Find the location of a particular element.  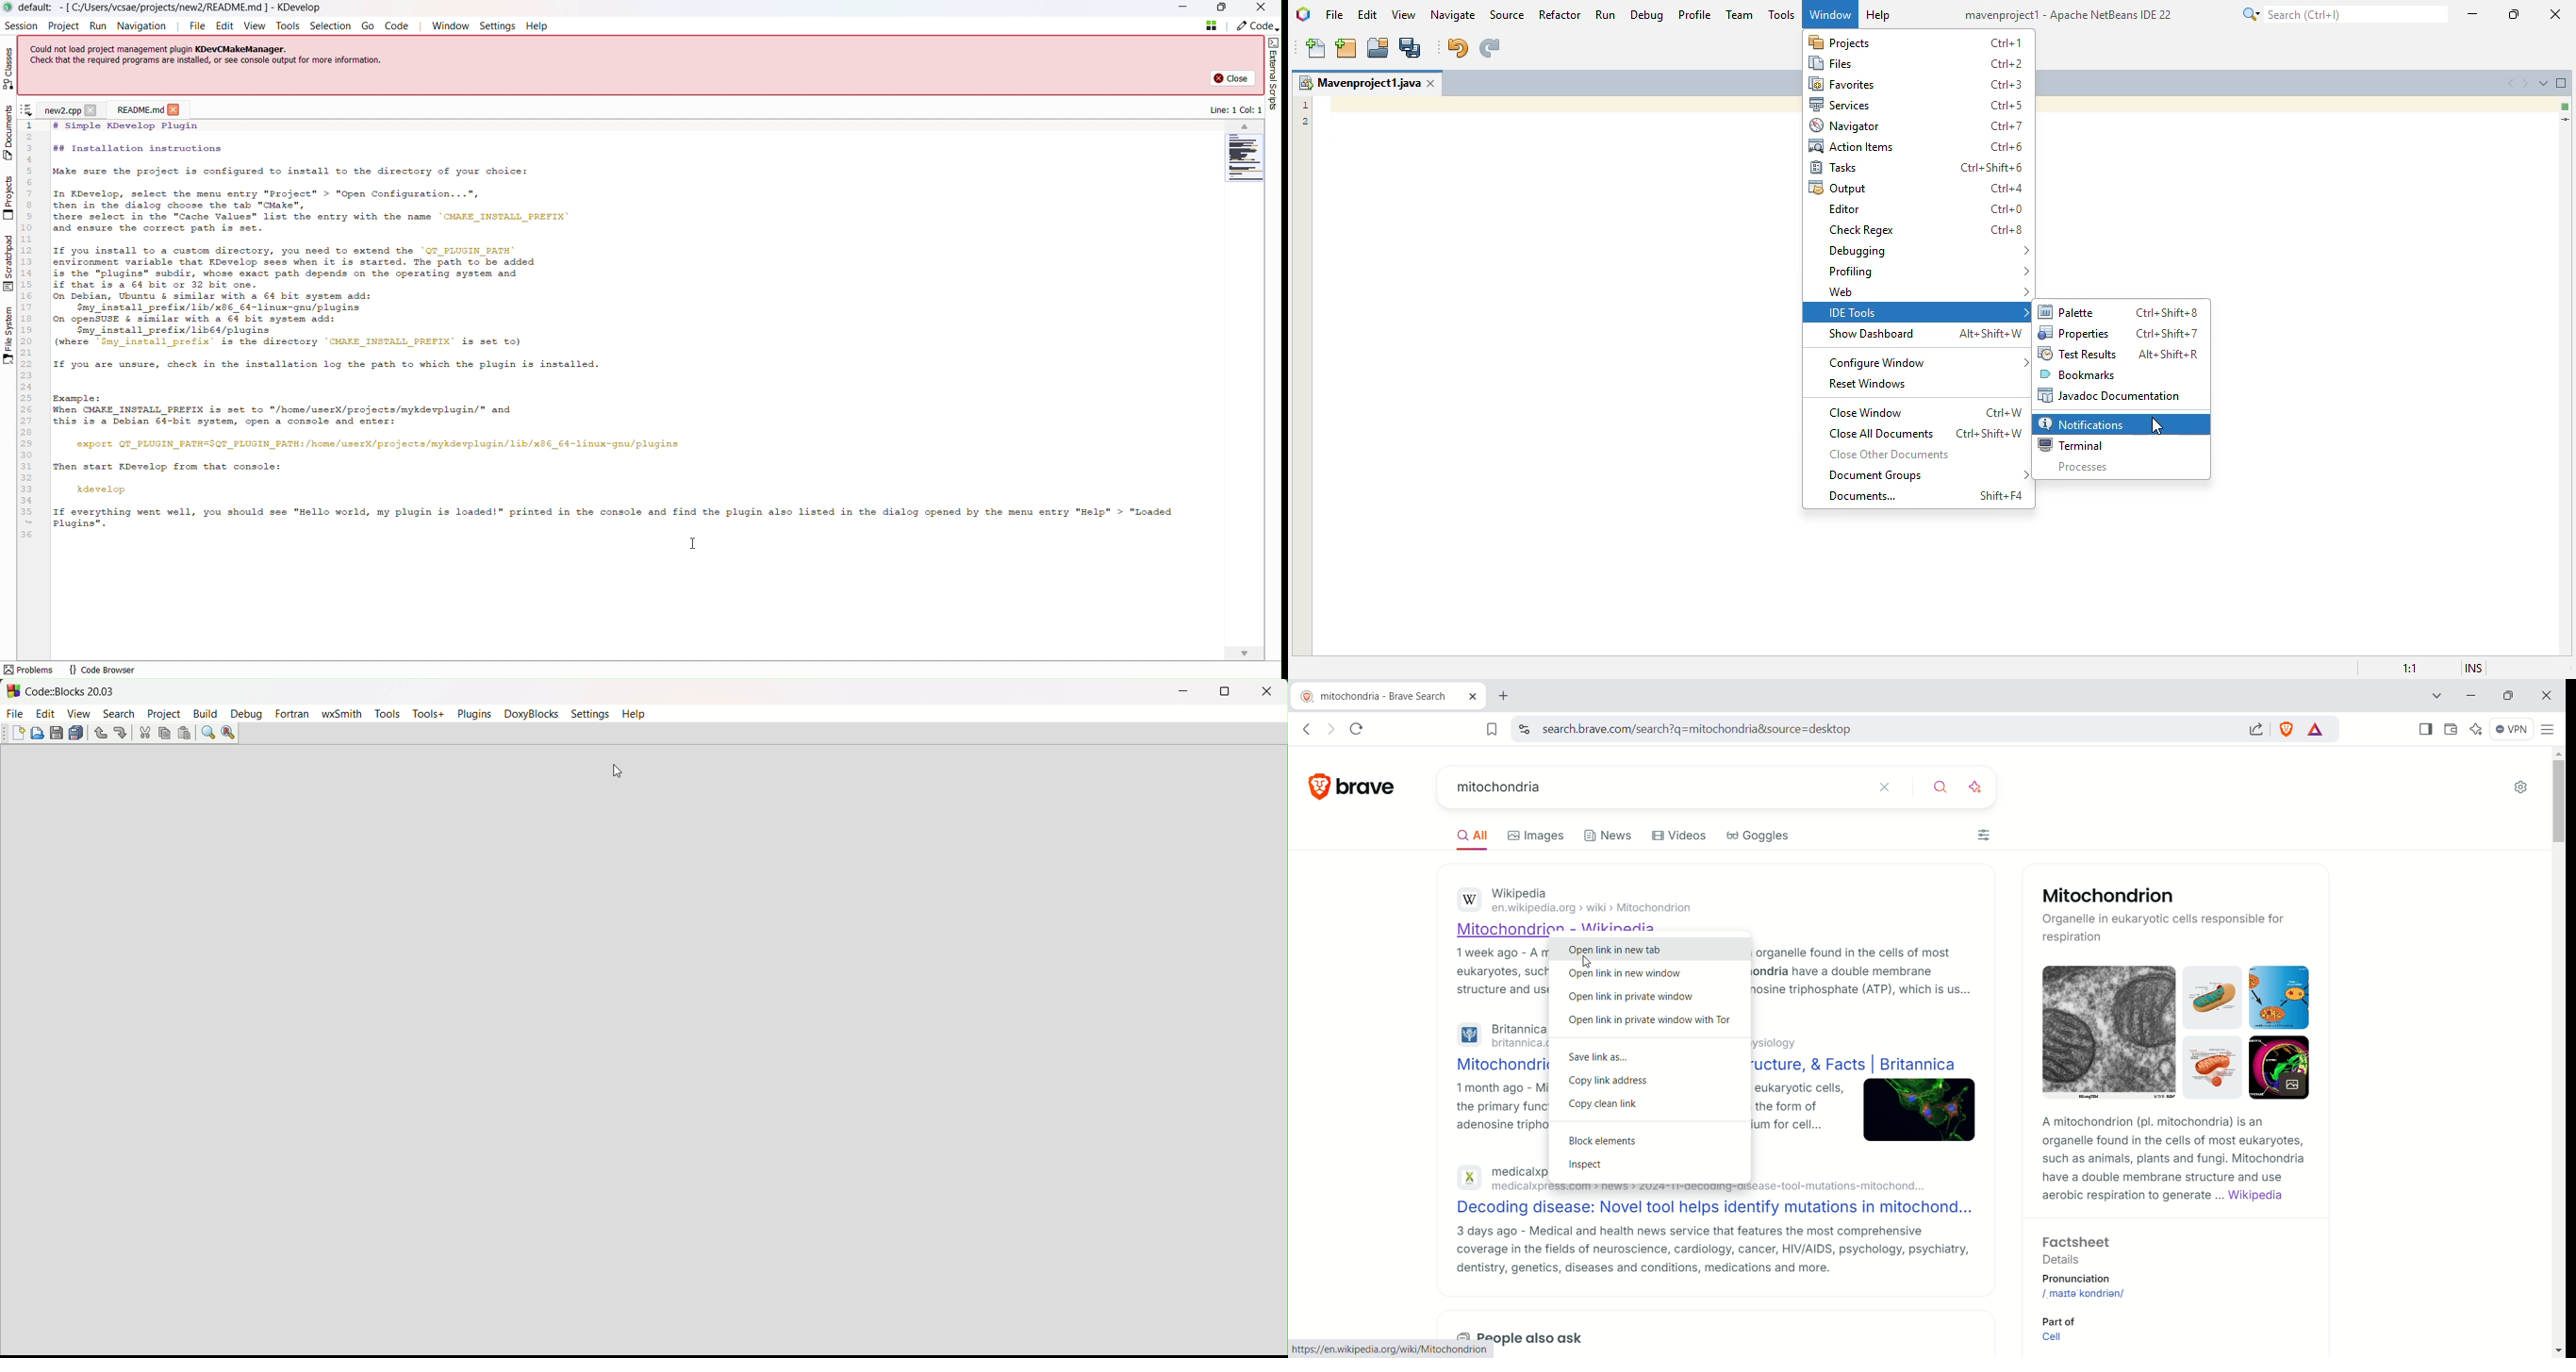

save all is located at coordinates (77, 734).